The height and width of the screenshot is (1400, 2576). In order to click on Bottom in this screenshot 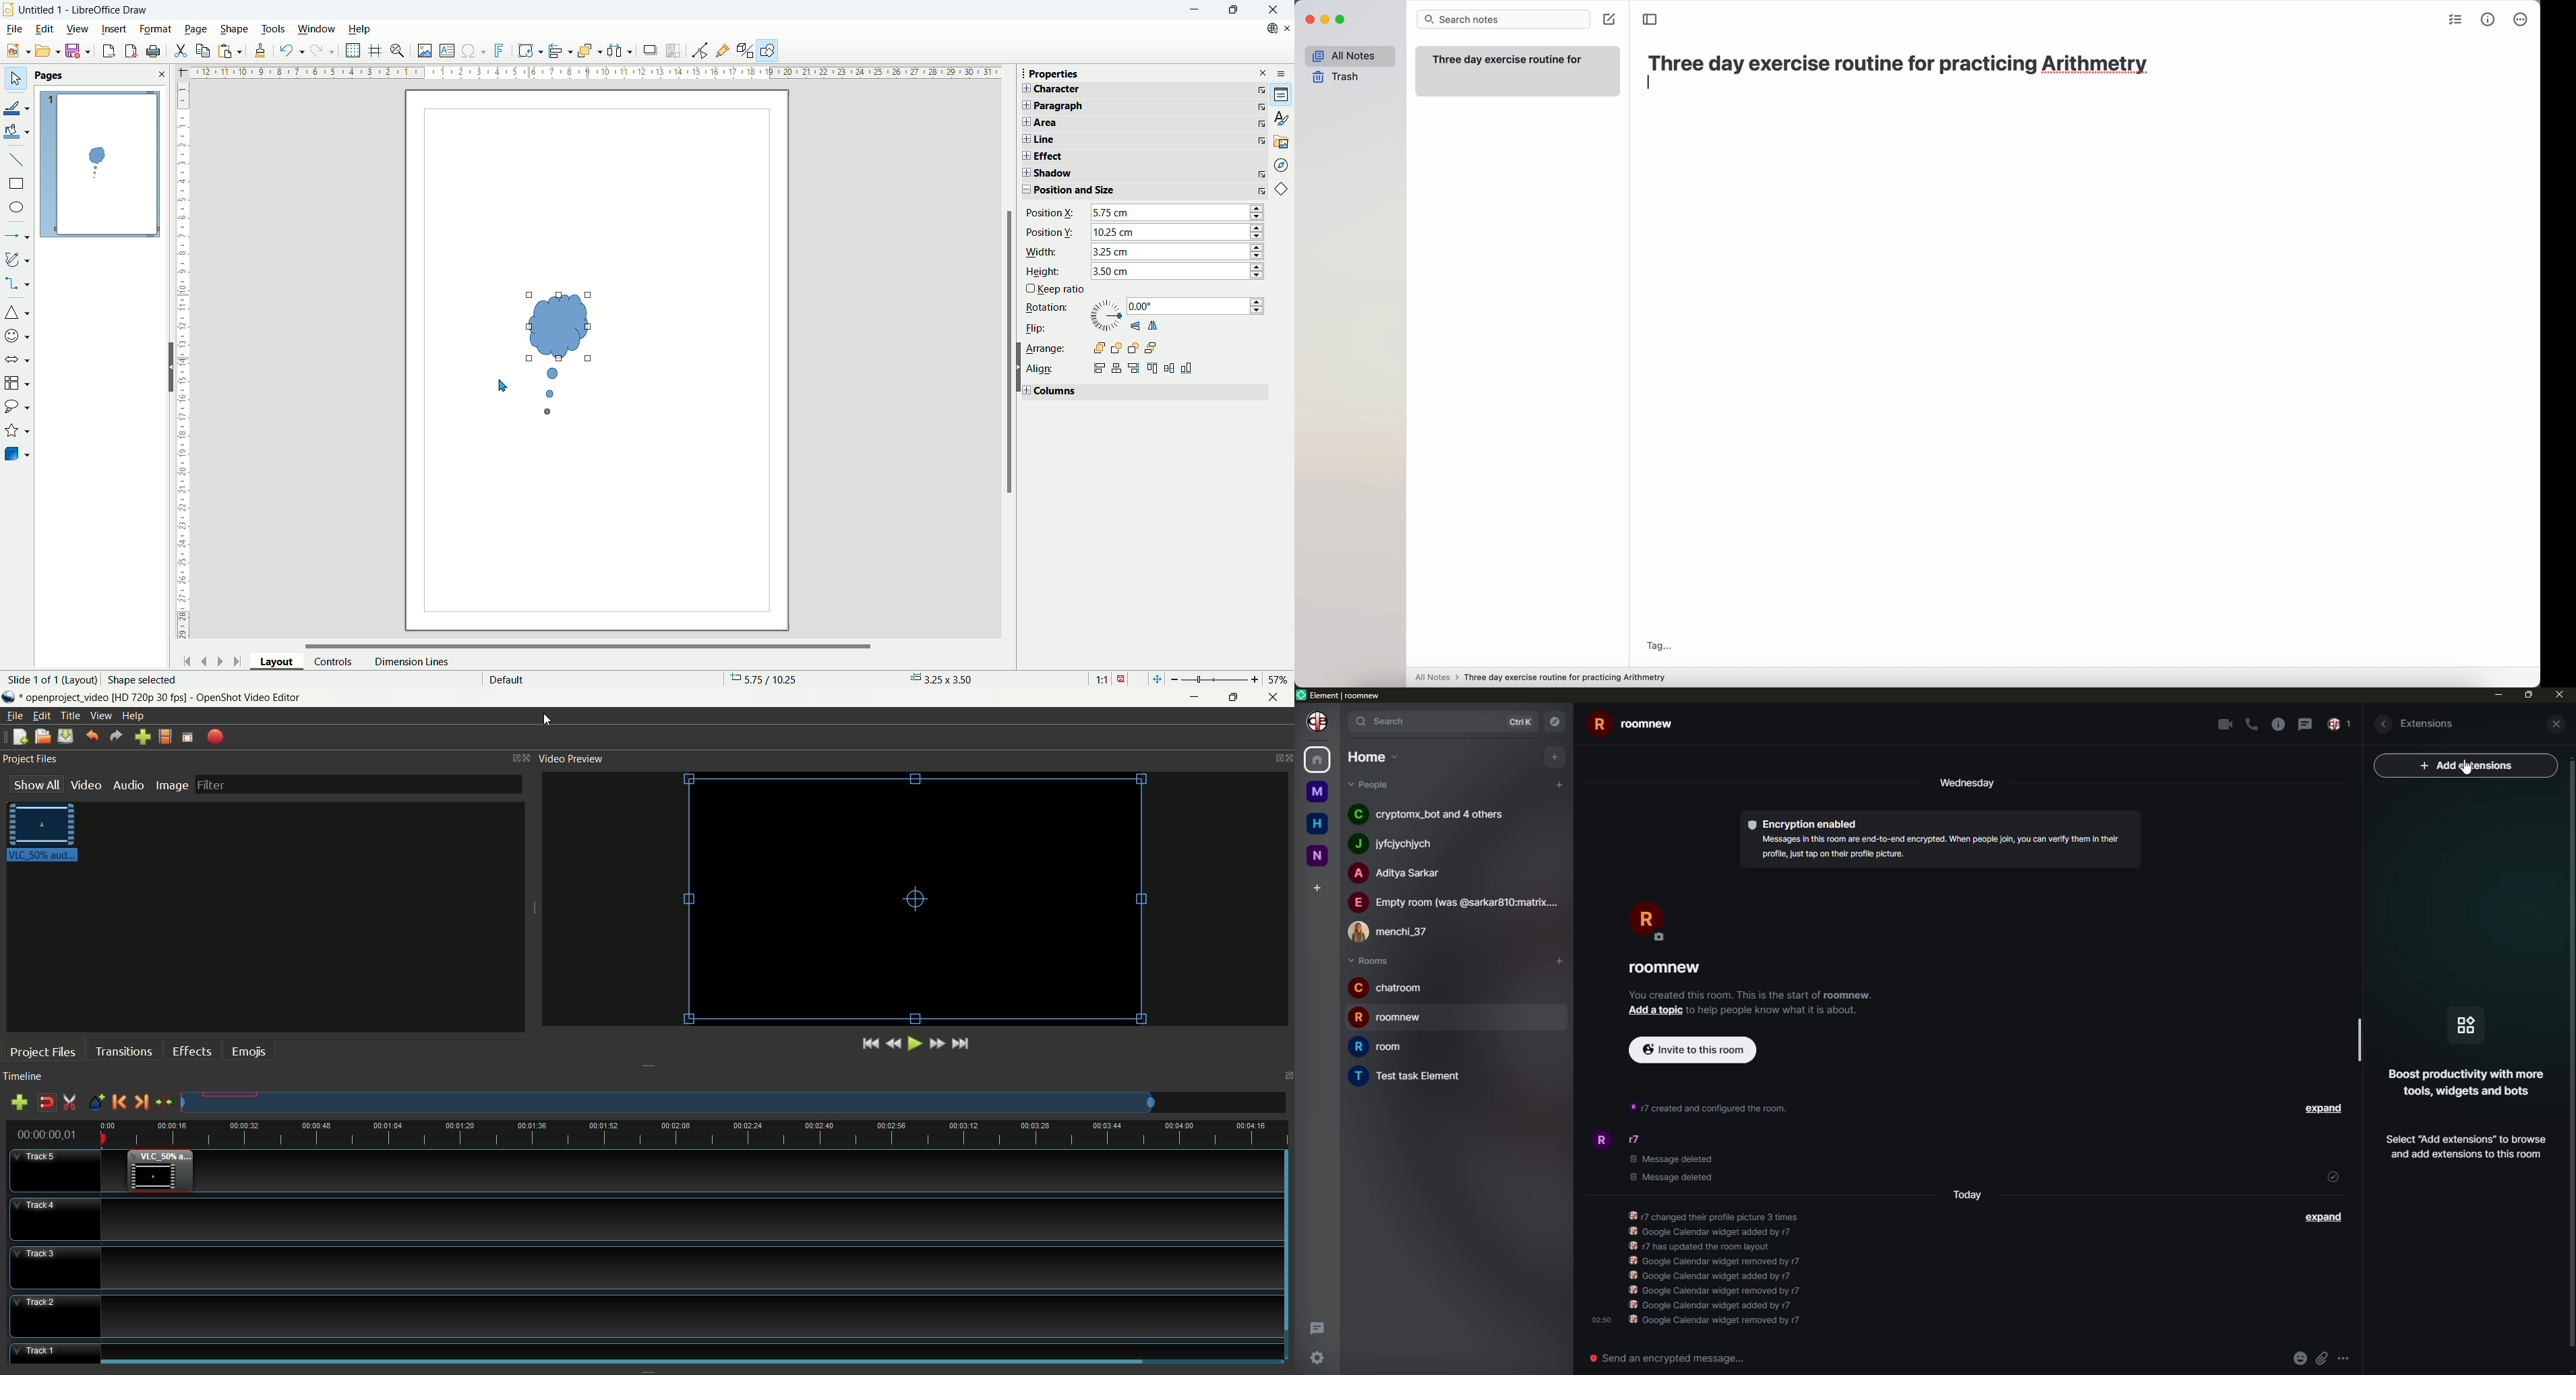, I will do `click(1187, 368)`.